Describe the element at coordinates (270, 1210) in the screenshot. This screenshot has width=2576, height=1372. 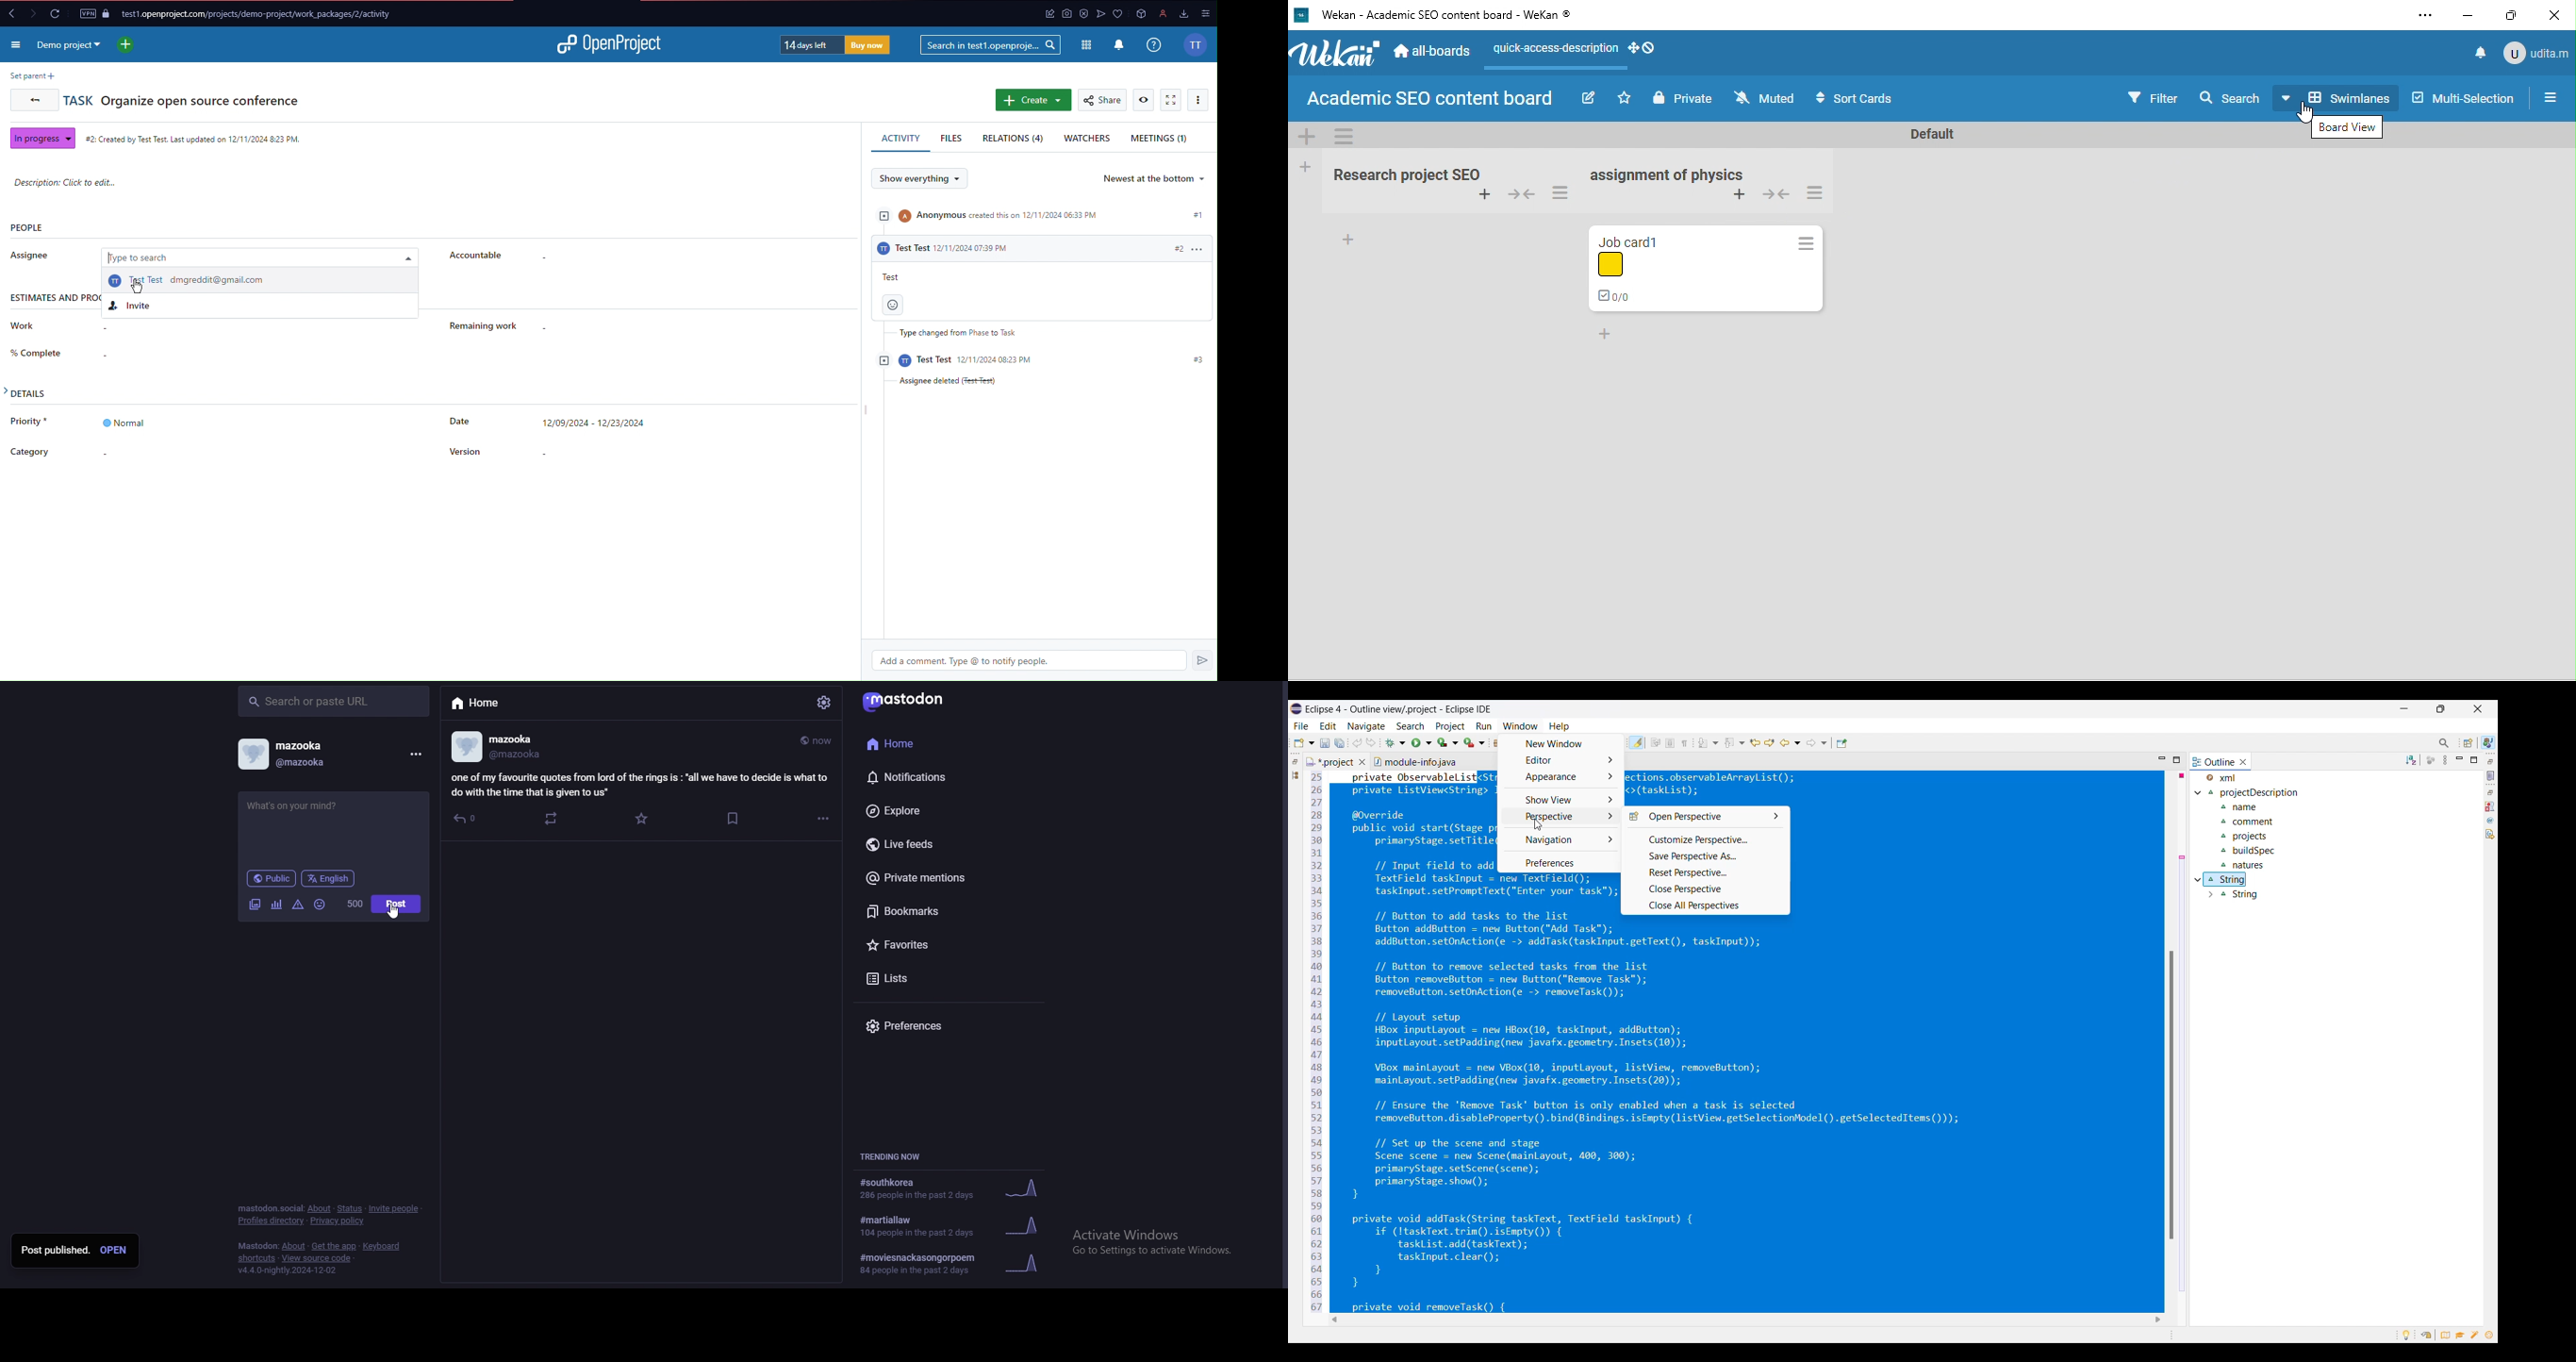
I see `mastodon social` at that location.